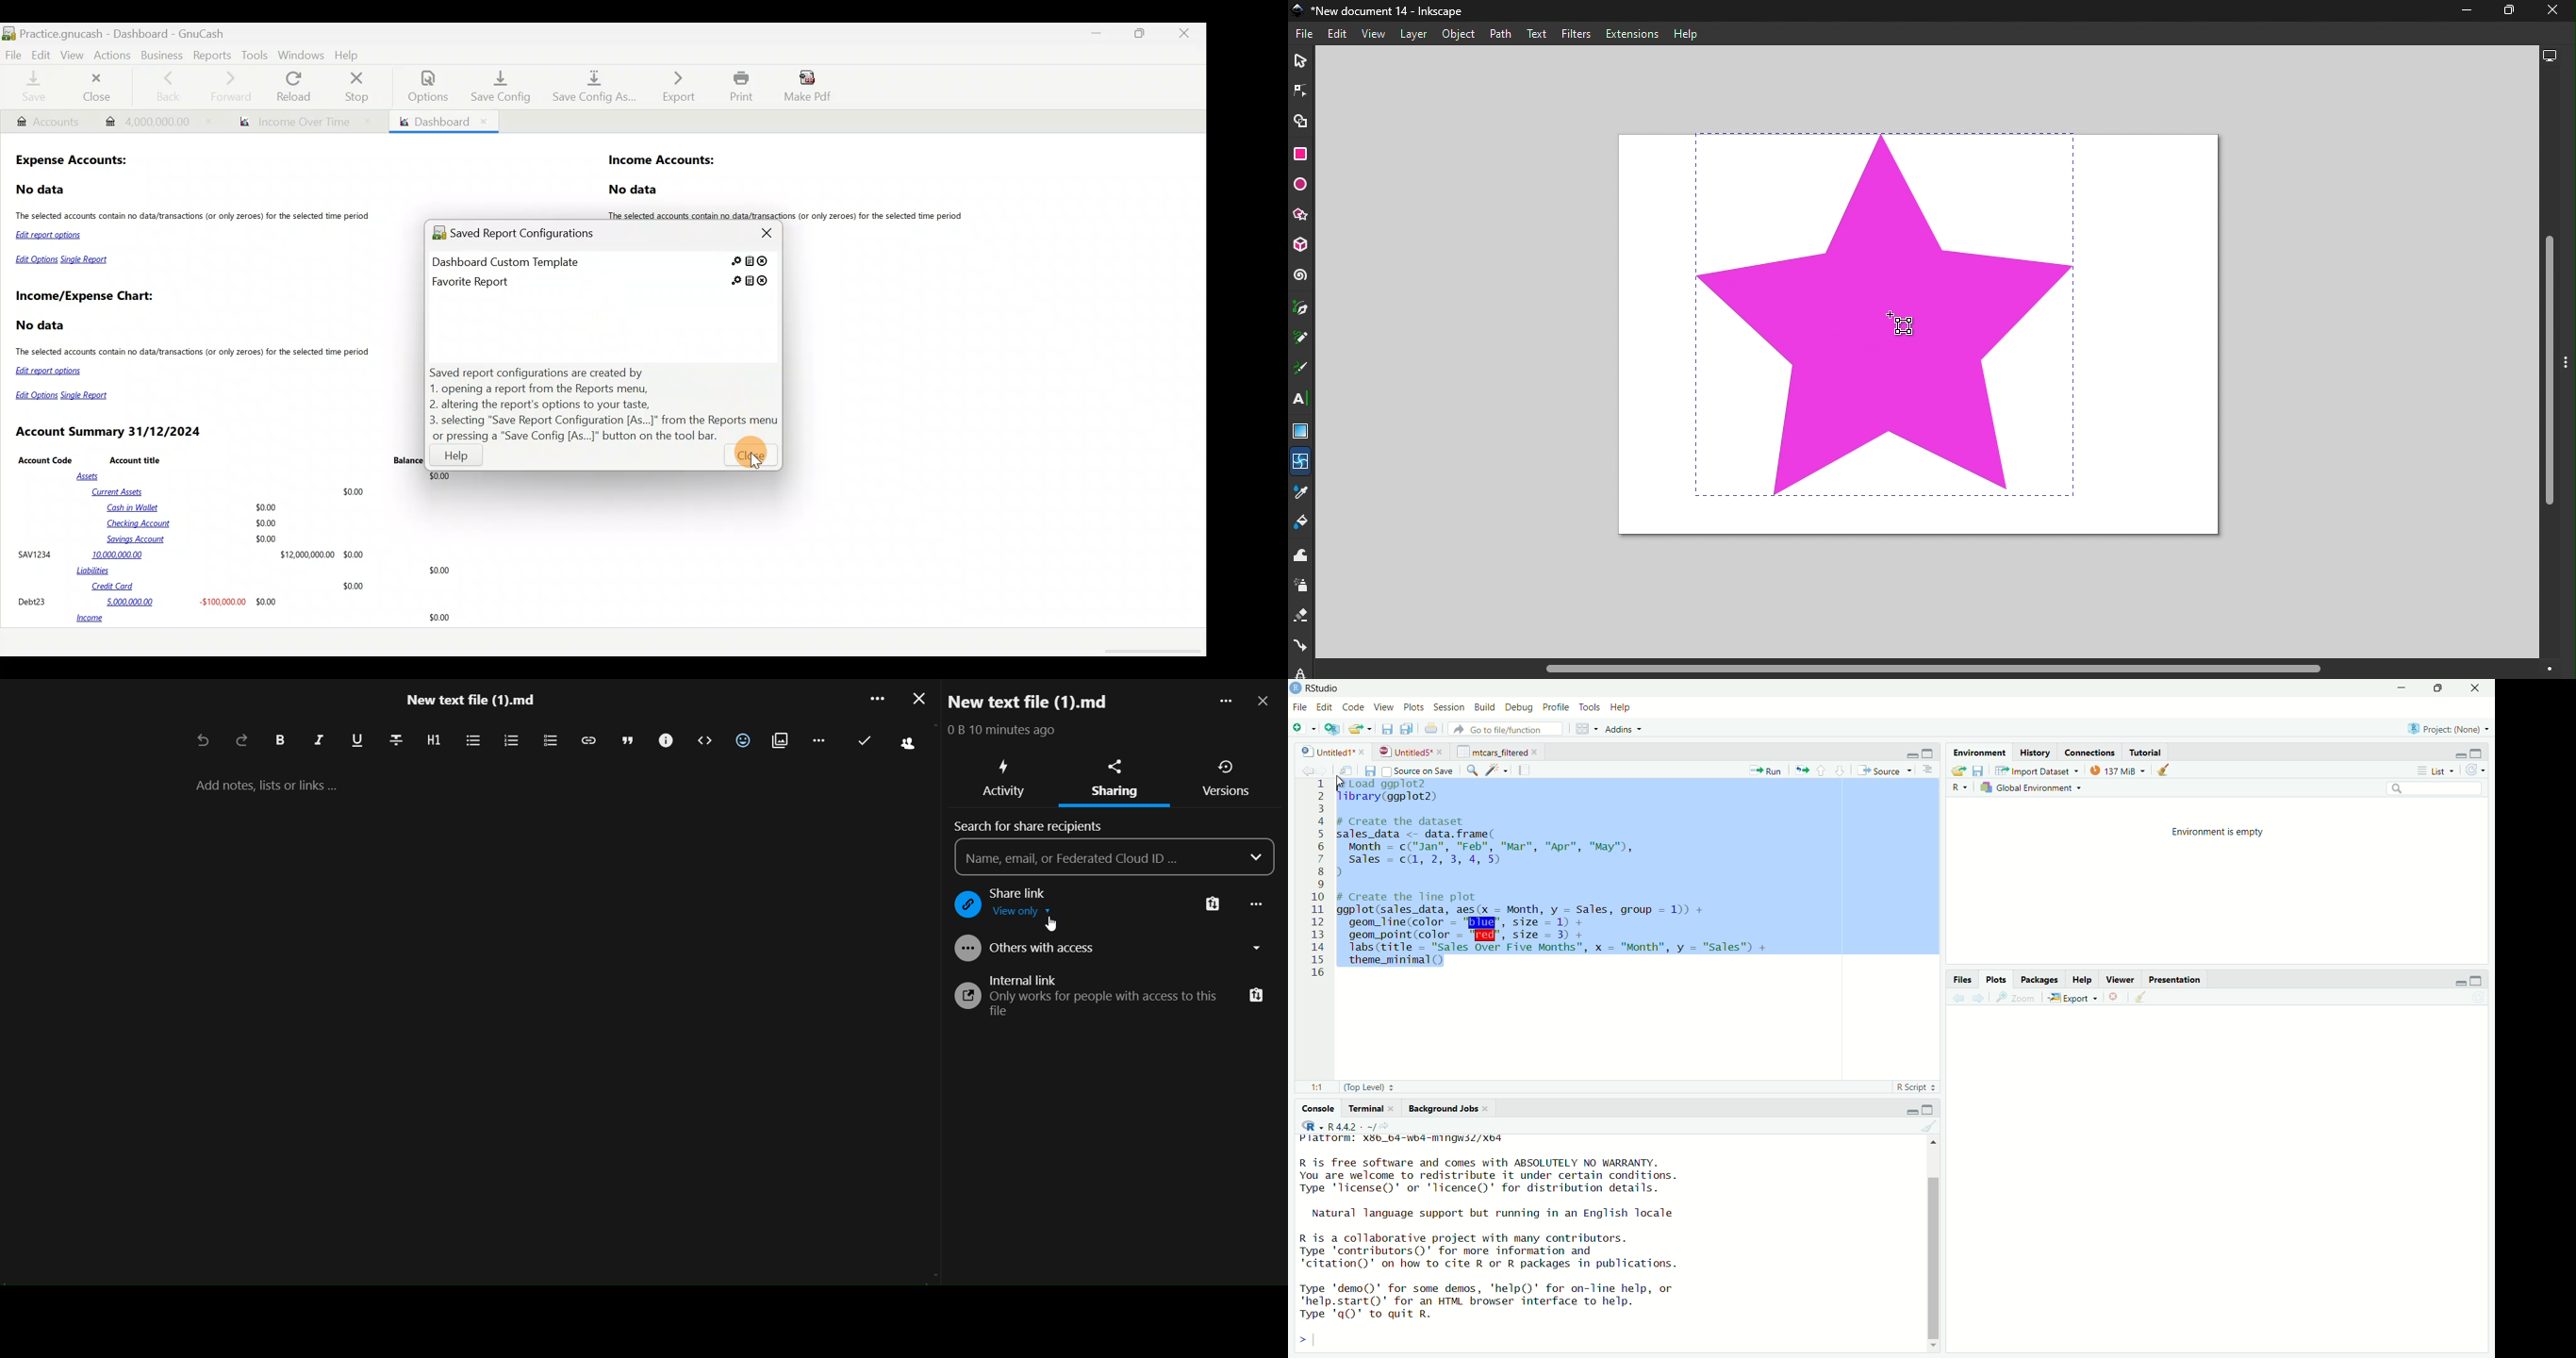 This screenshot has height=1372, width=2576. What do you see at coordinates (1320, 880) in the screenshot?
I see `line numbers` at bounding box center [1320, 880].